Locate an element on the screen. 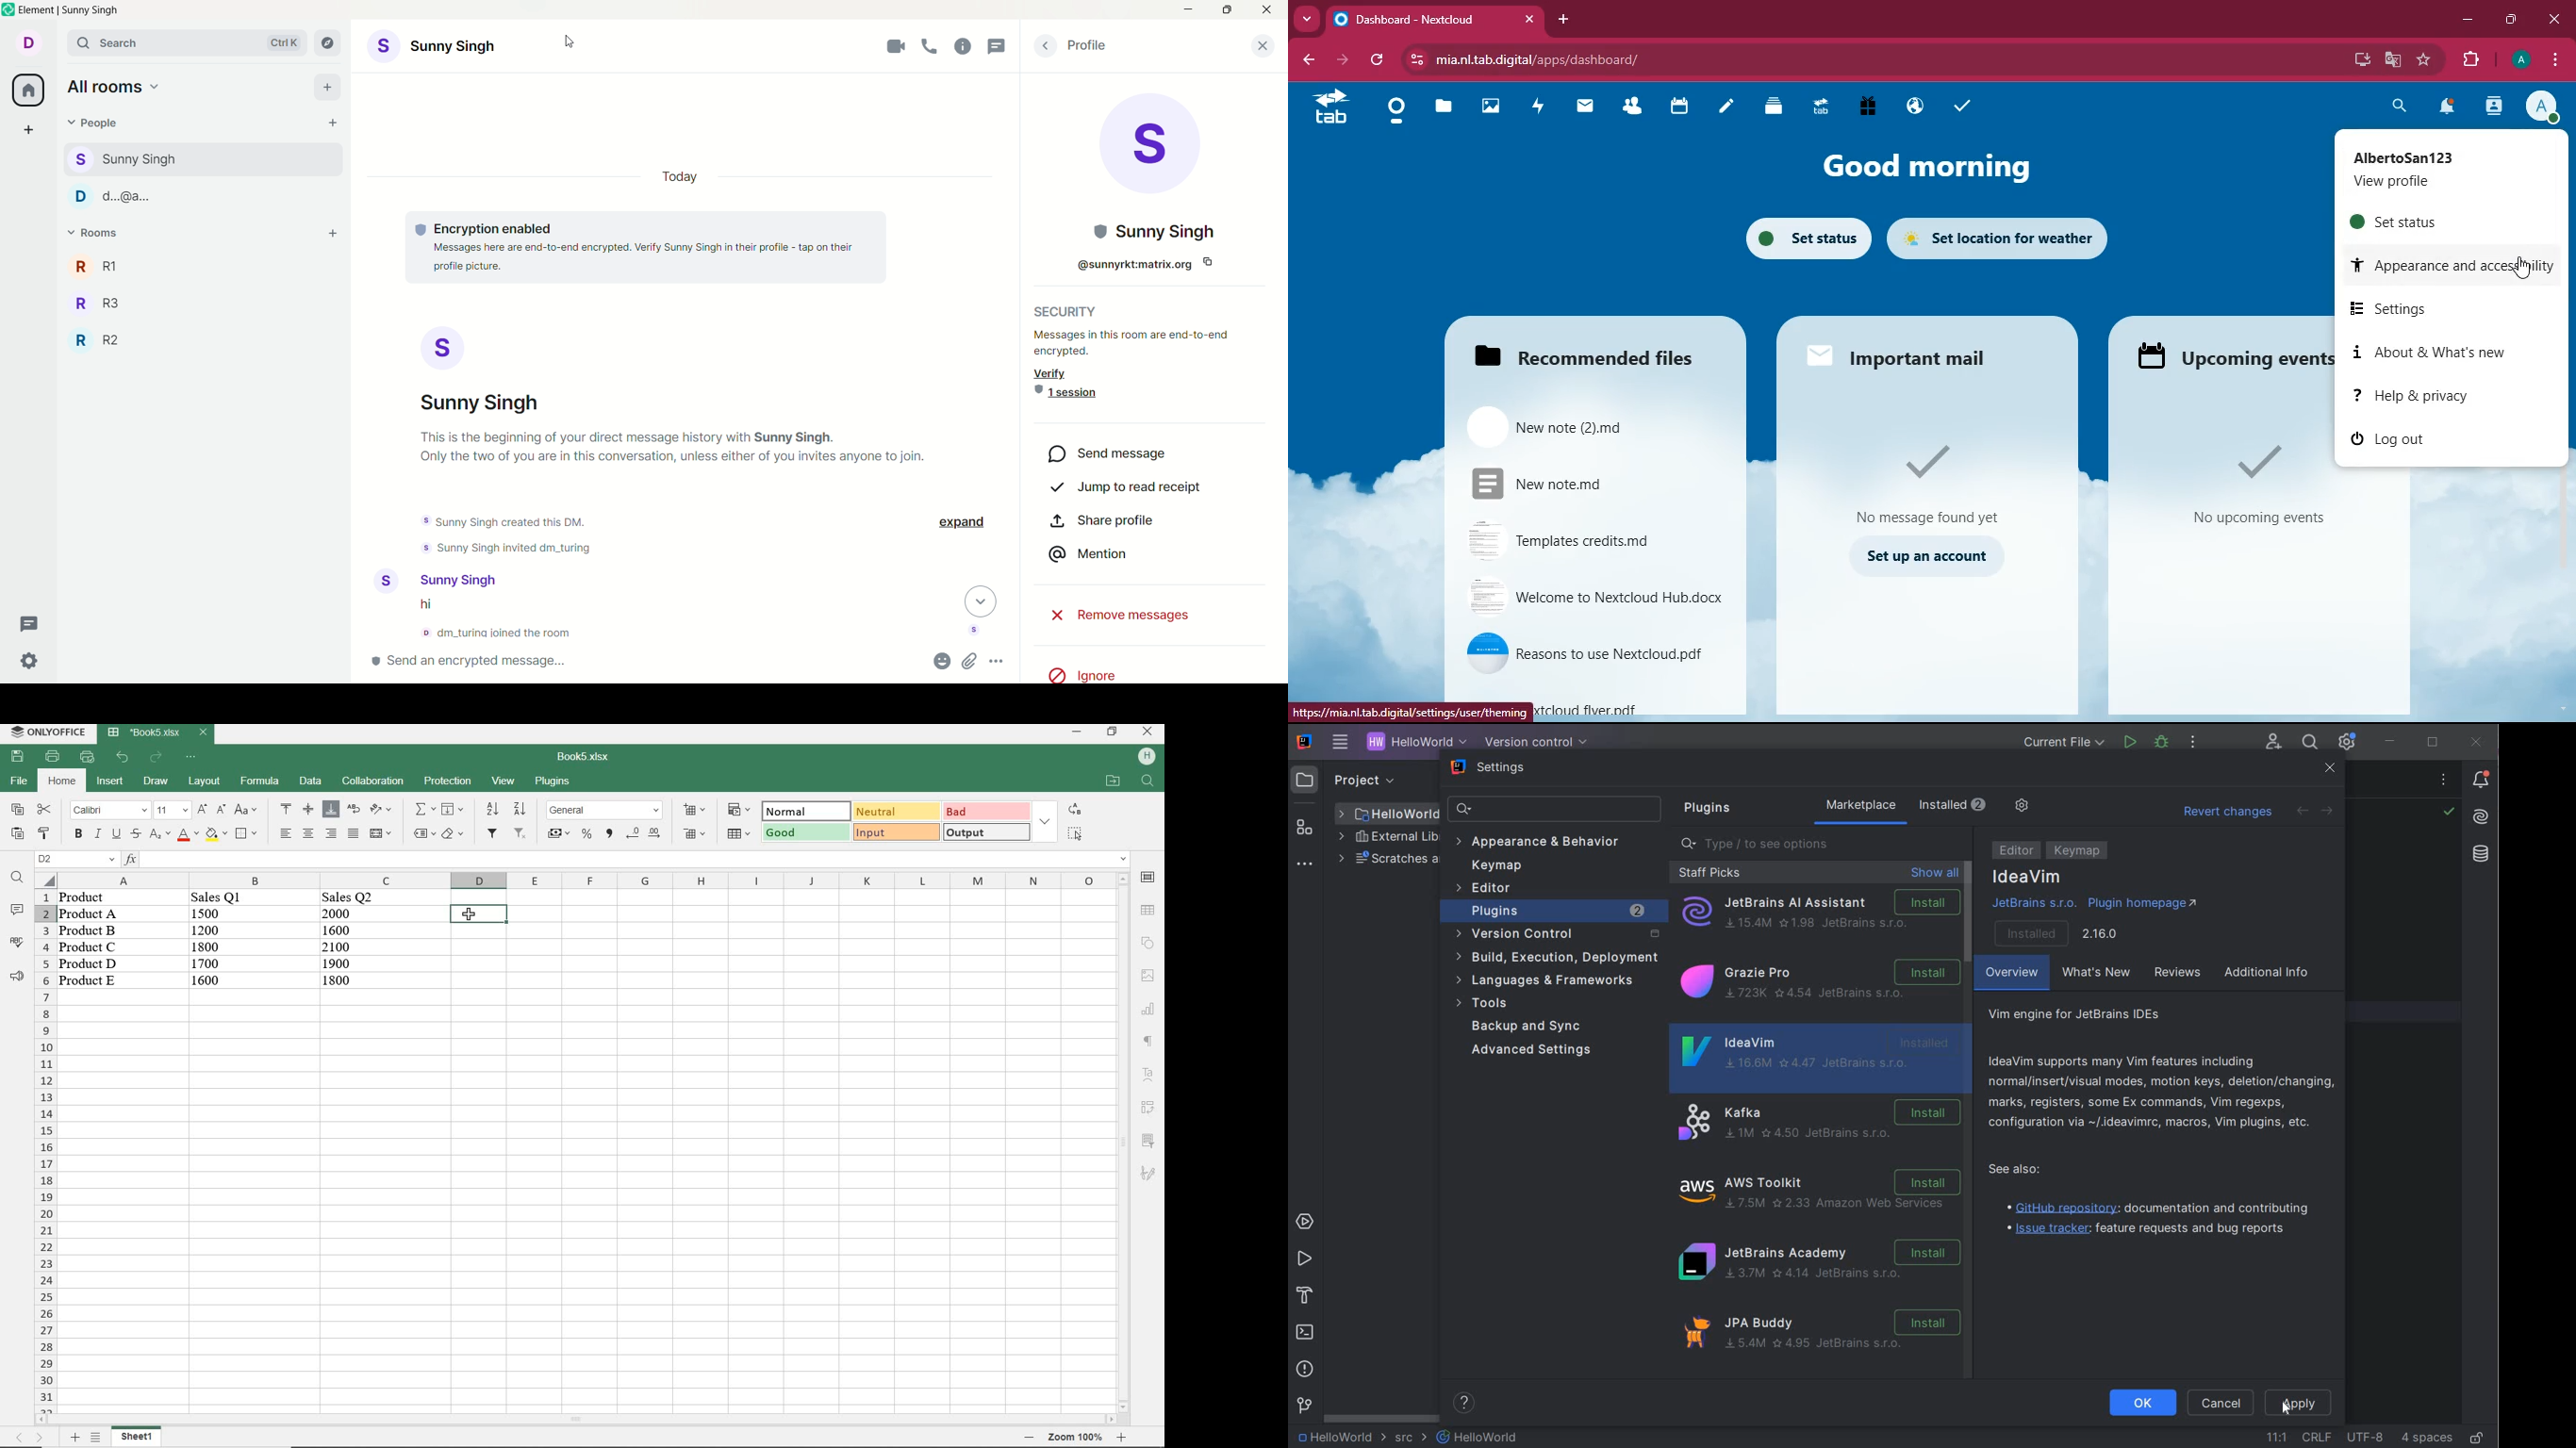 The height and width of the screenshot is (1456, 2576). remove filter is located at coordinates (523, 833).